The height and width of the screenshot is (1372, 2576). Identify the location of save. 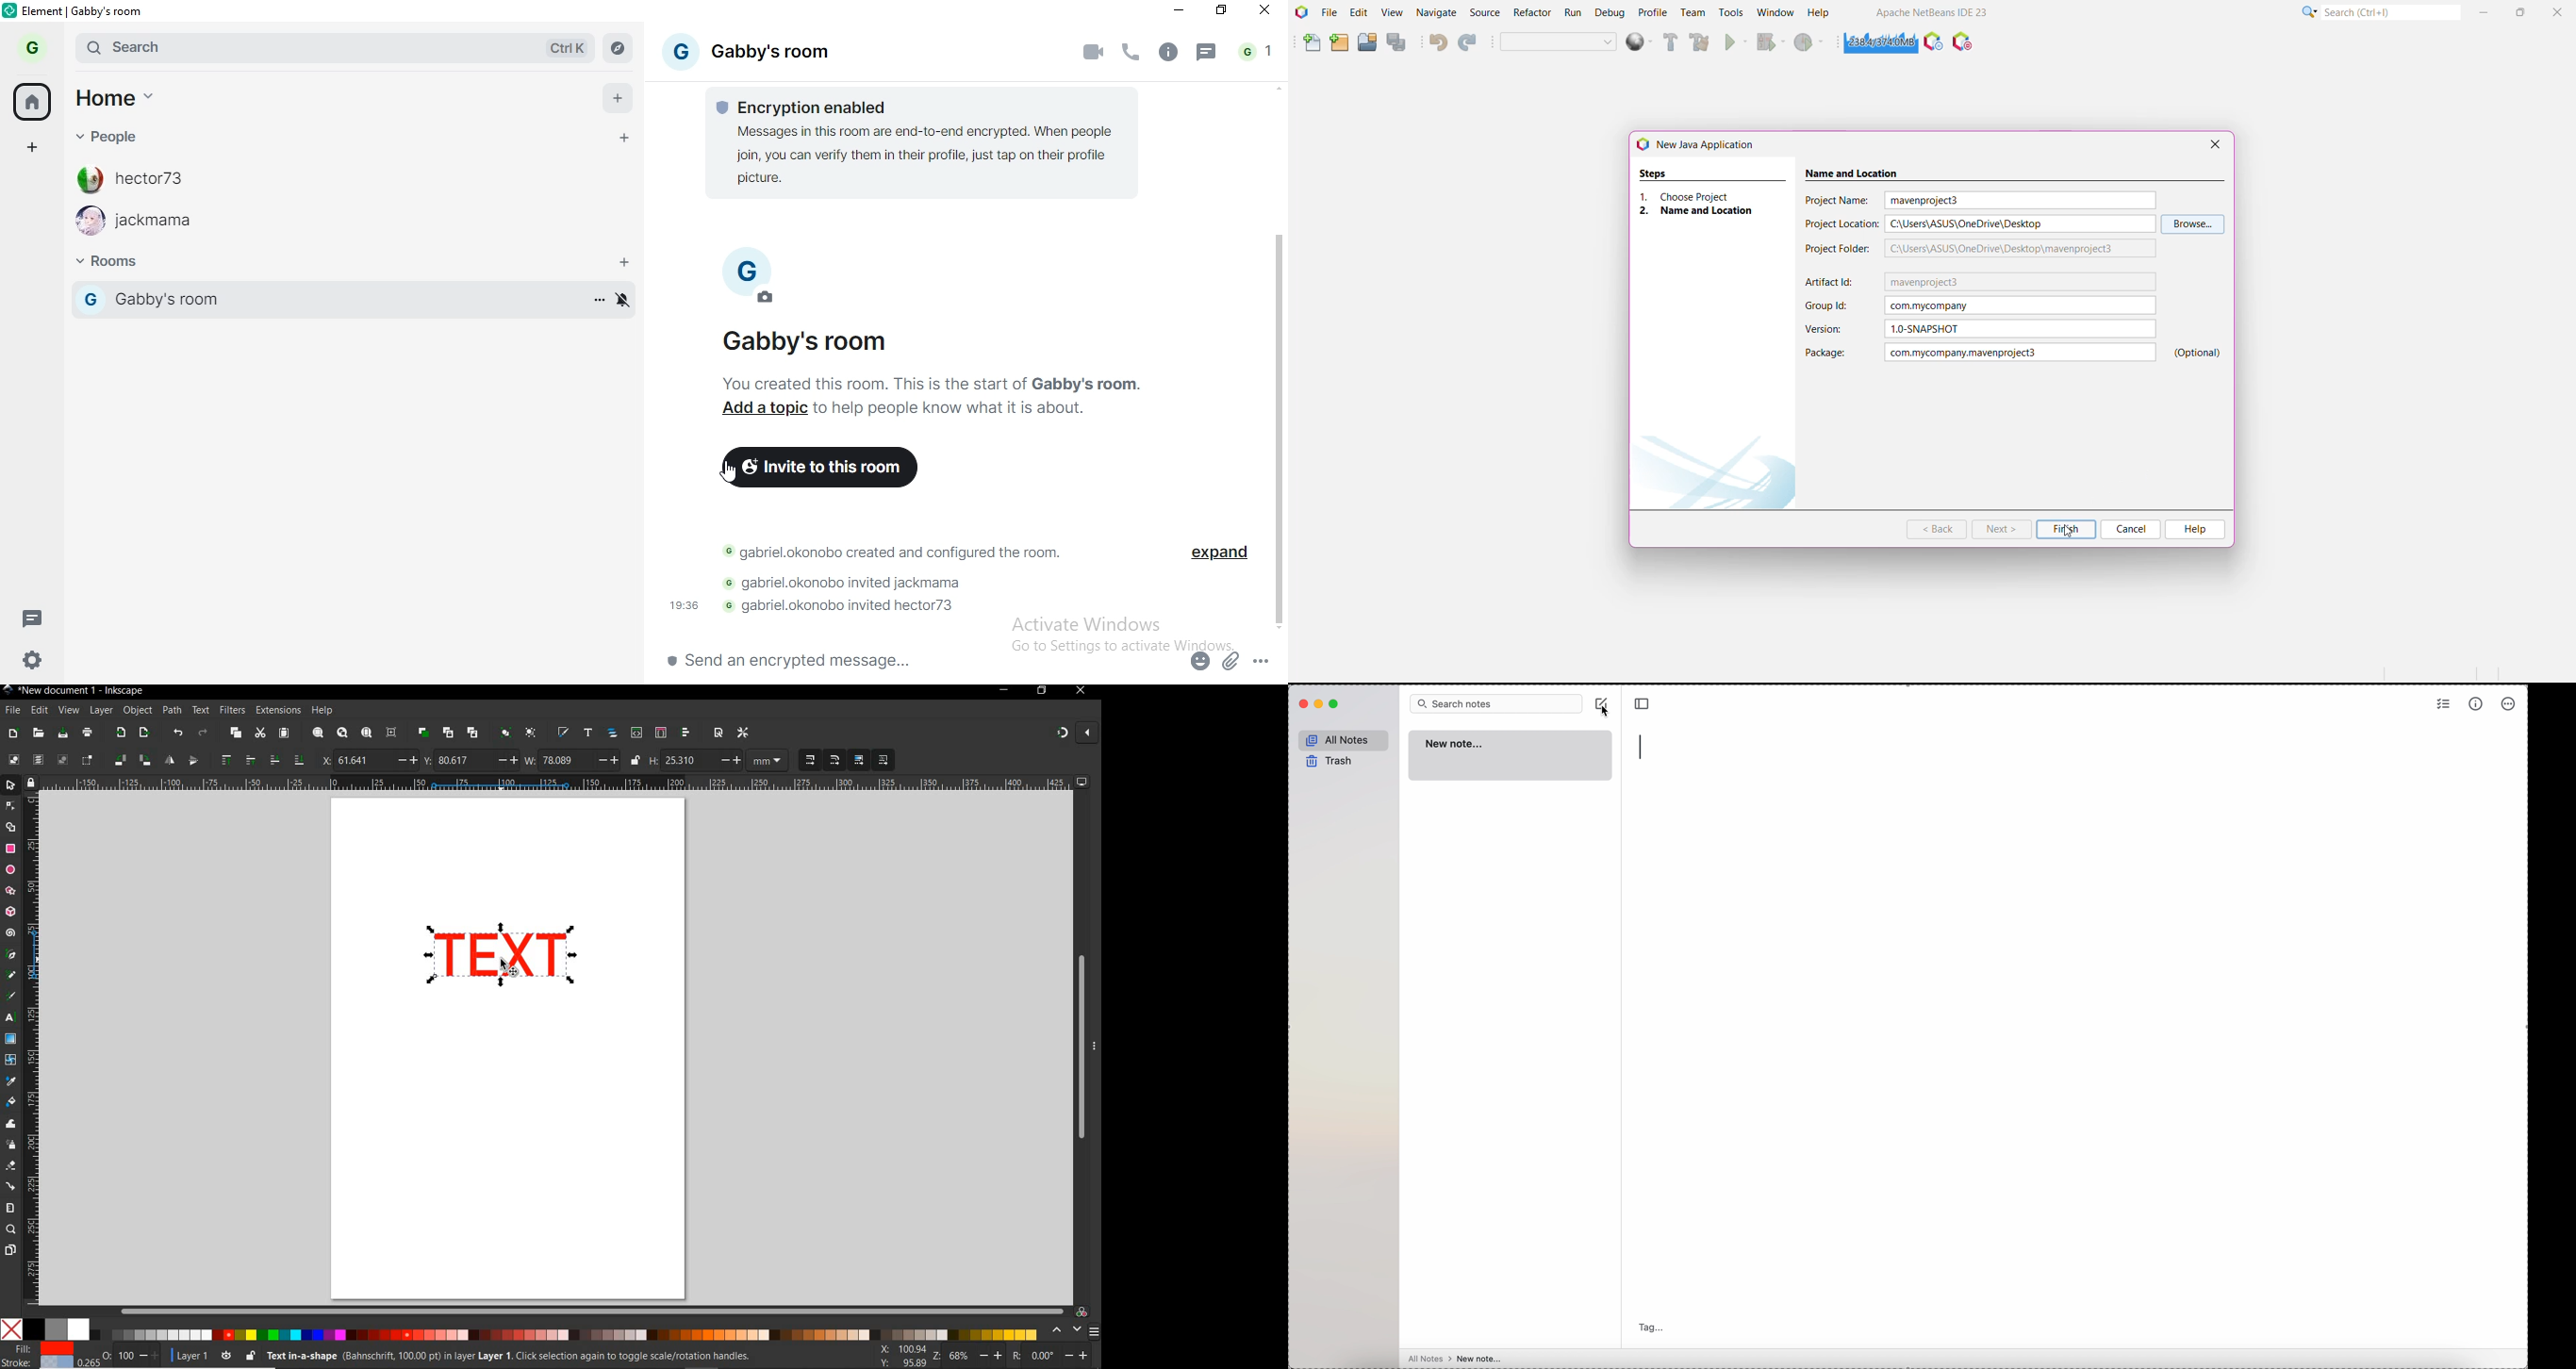
(63, 733).